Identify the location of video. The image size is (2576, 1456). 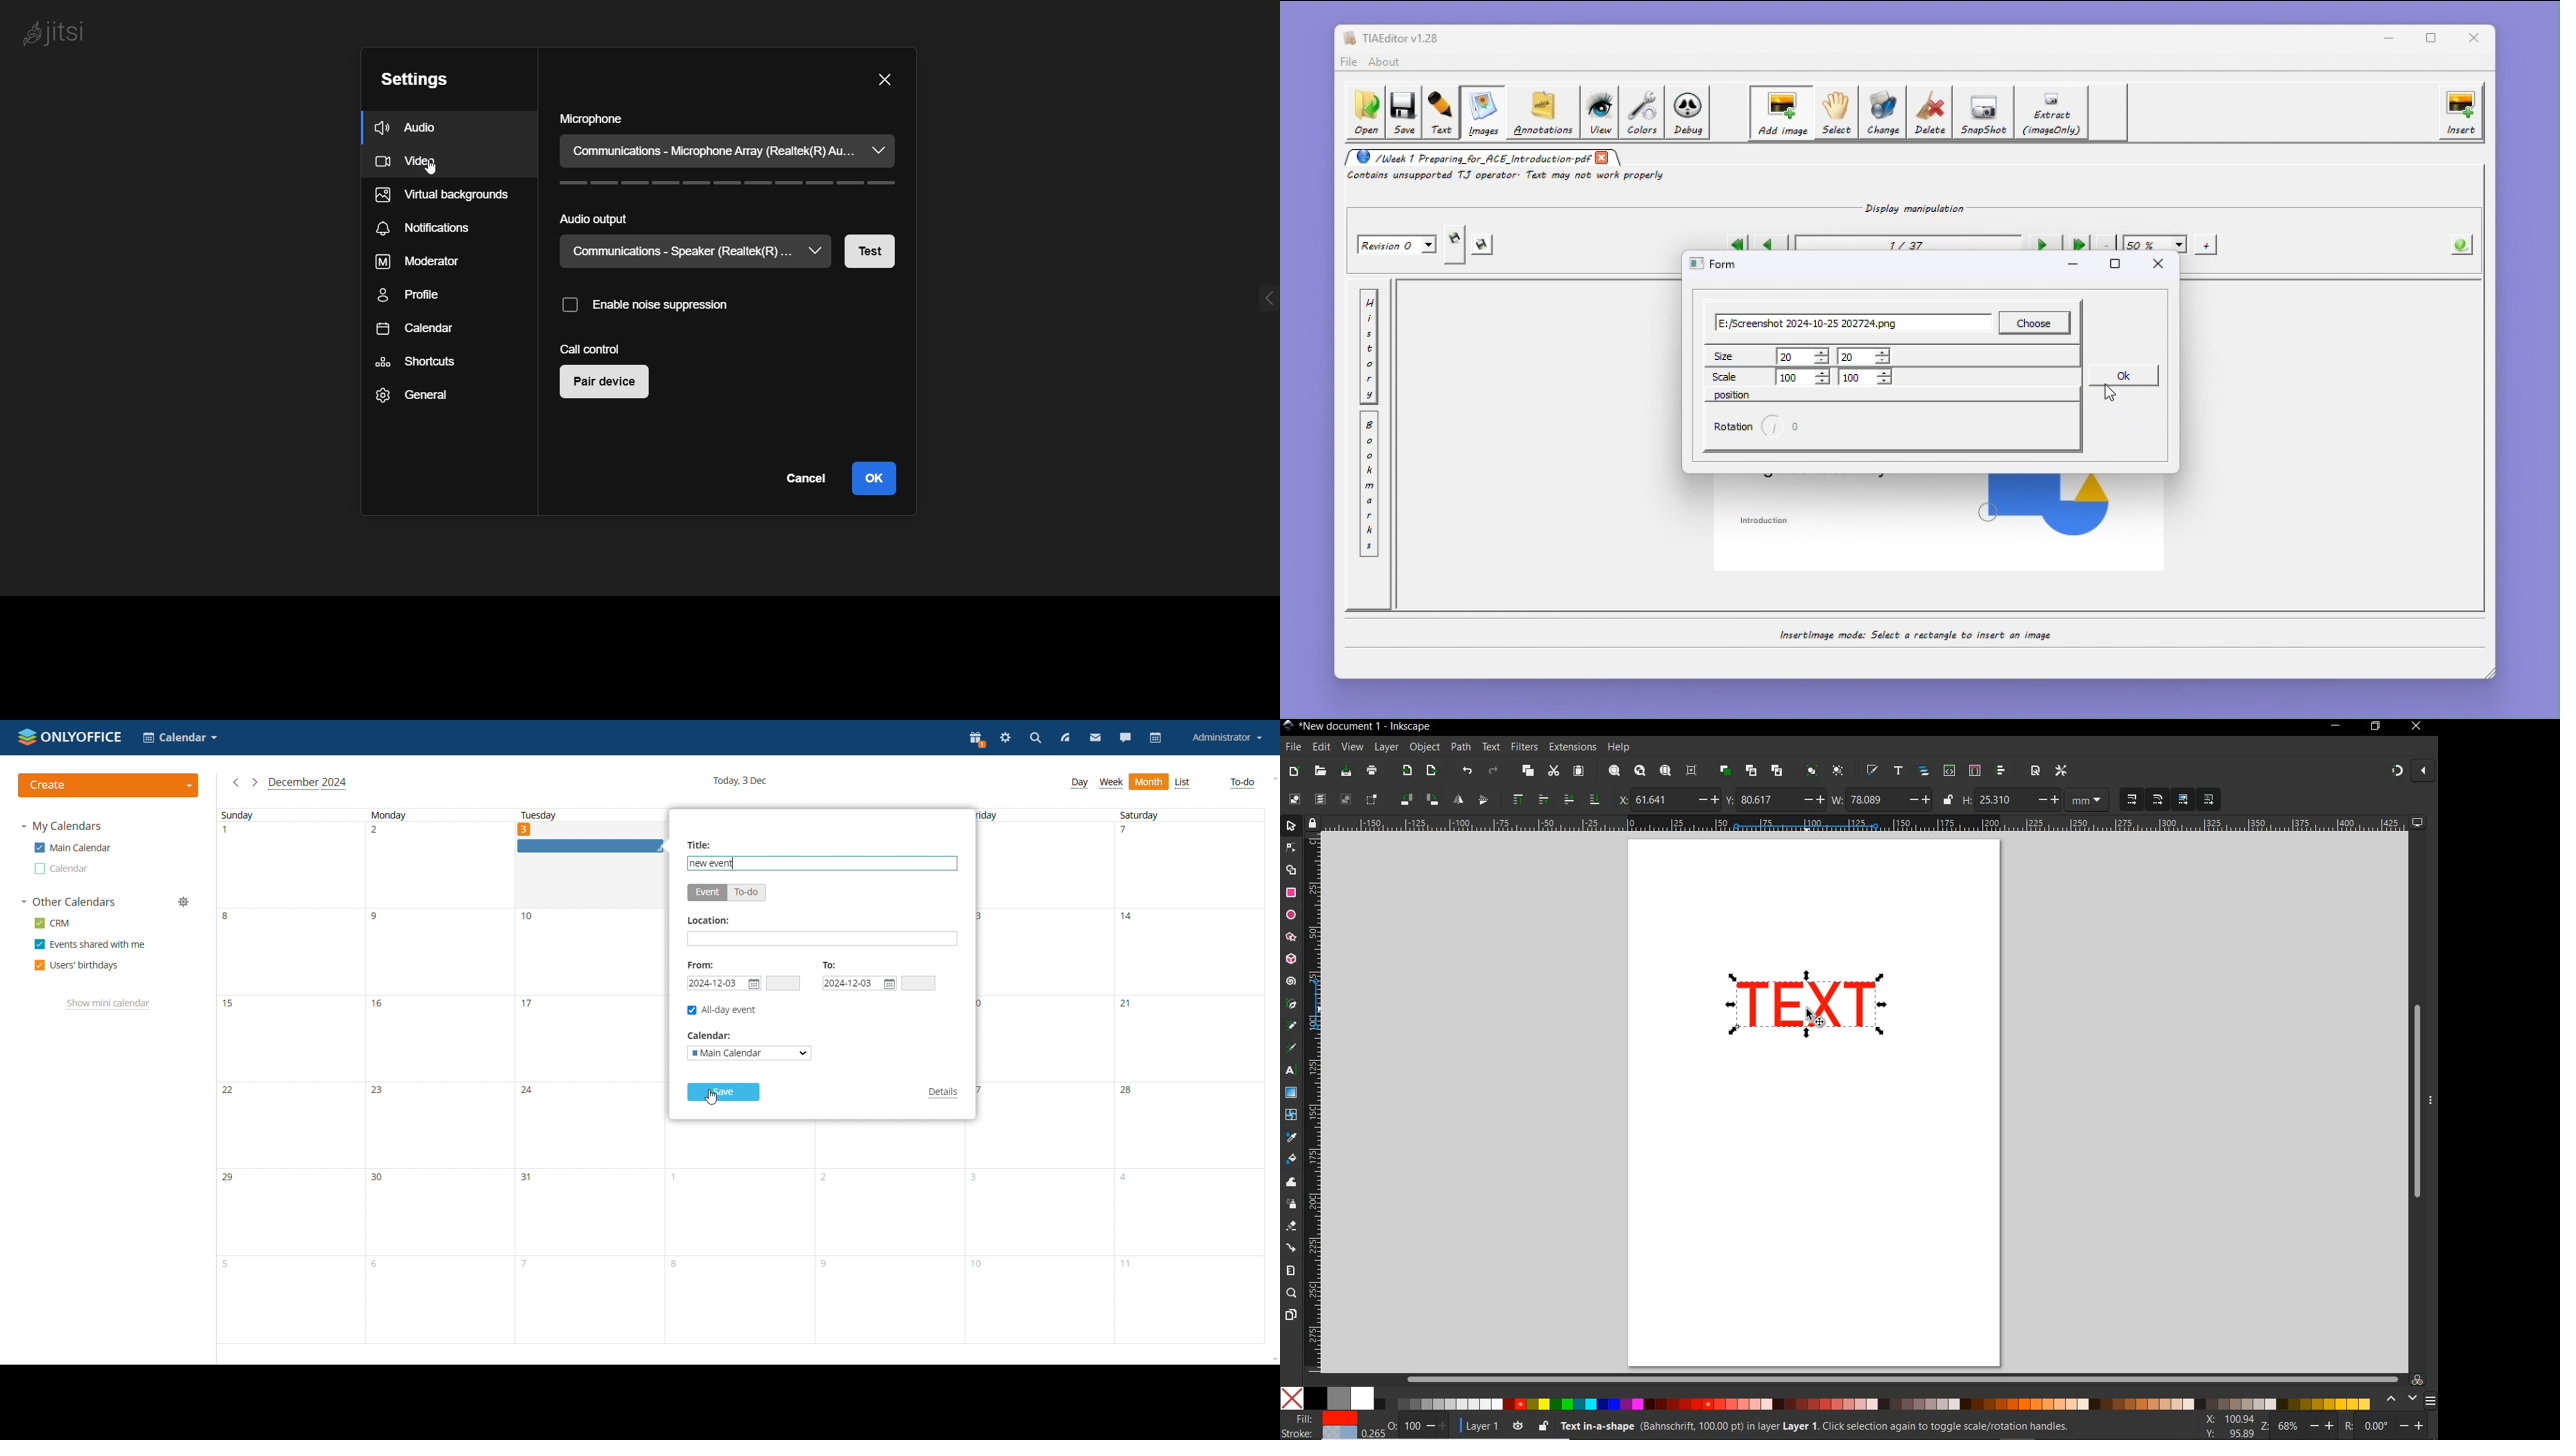
(435, 159).